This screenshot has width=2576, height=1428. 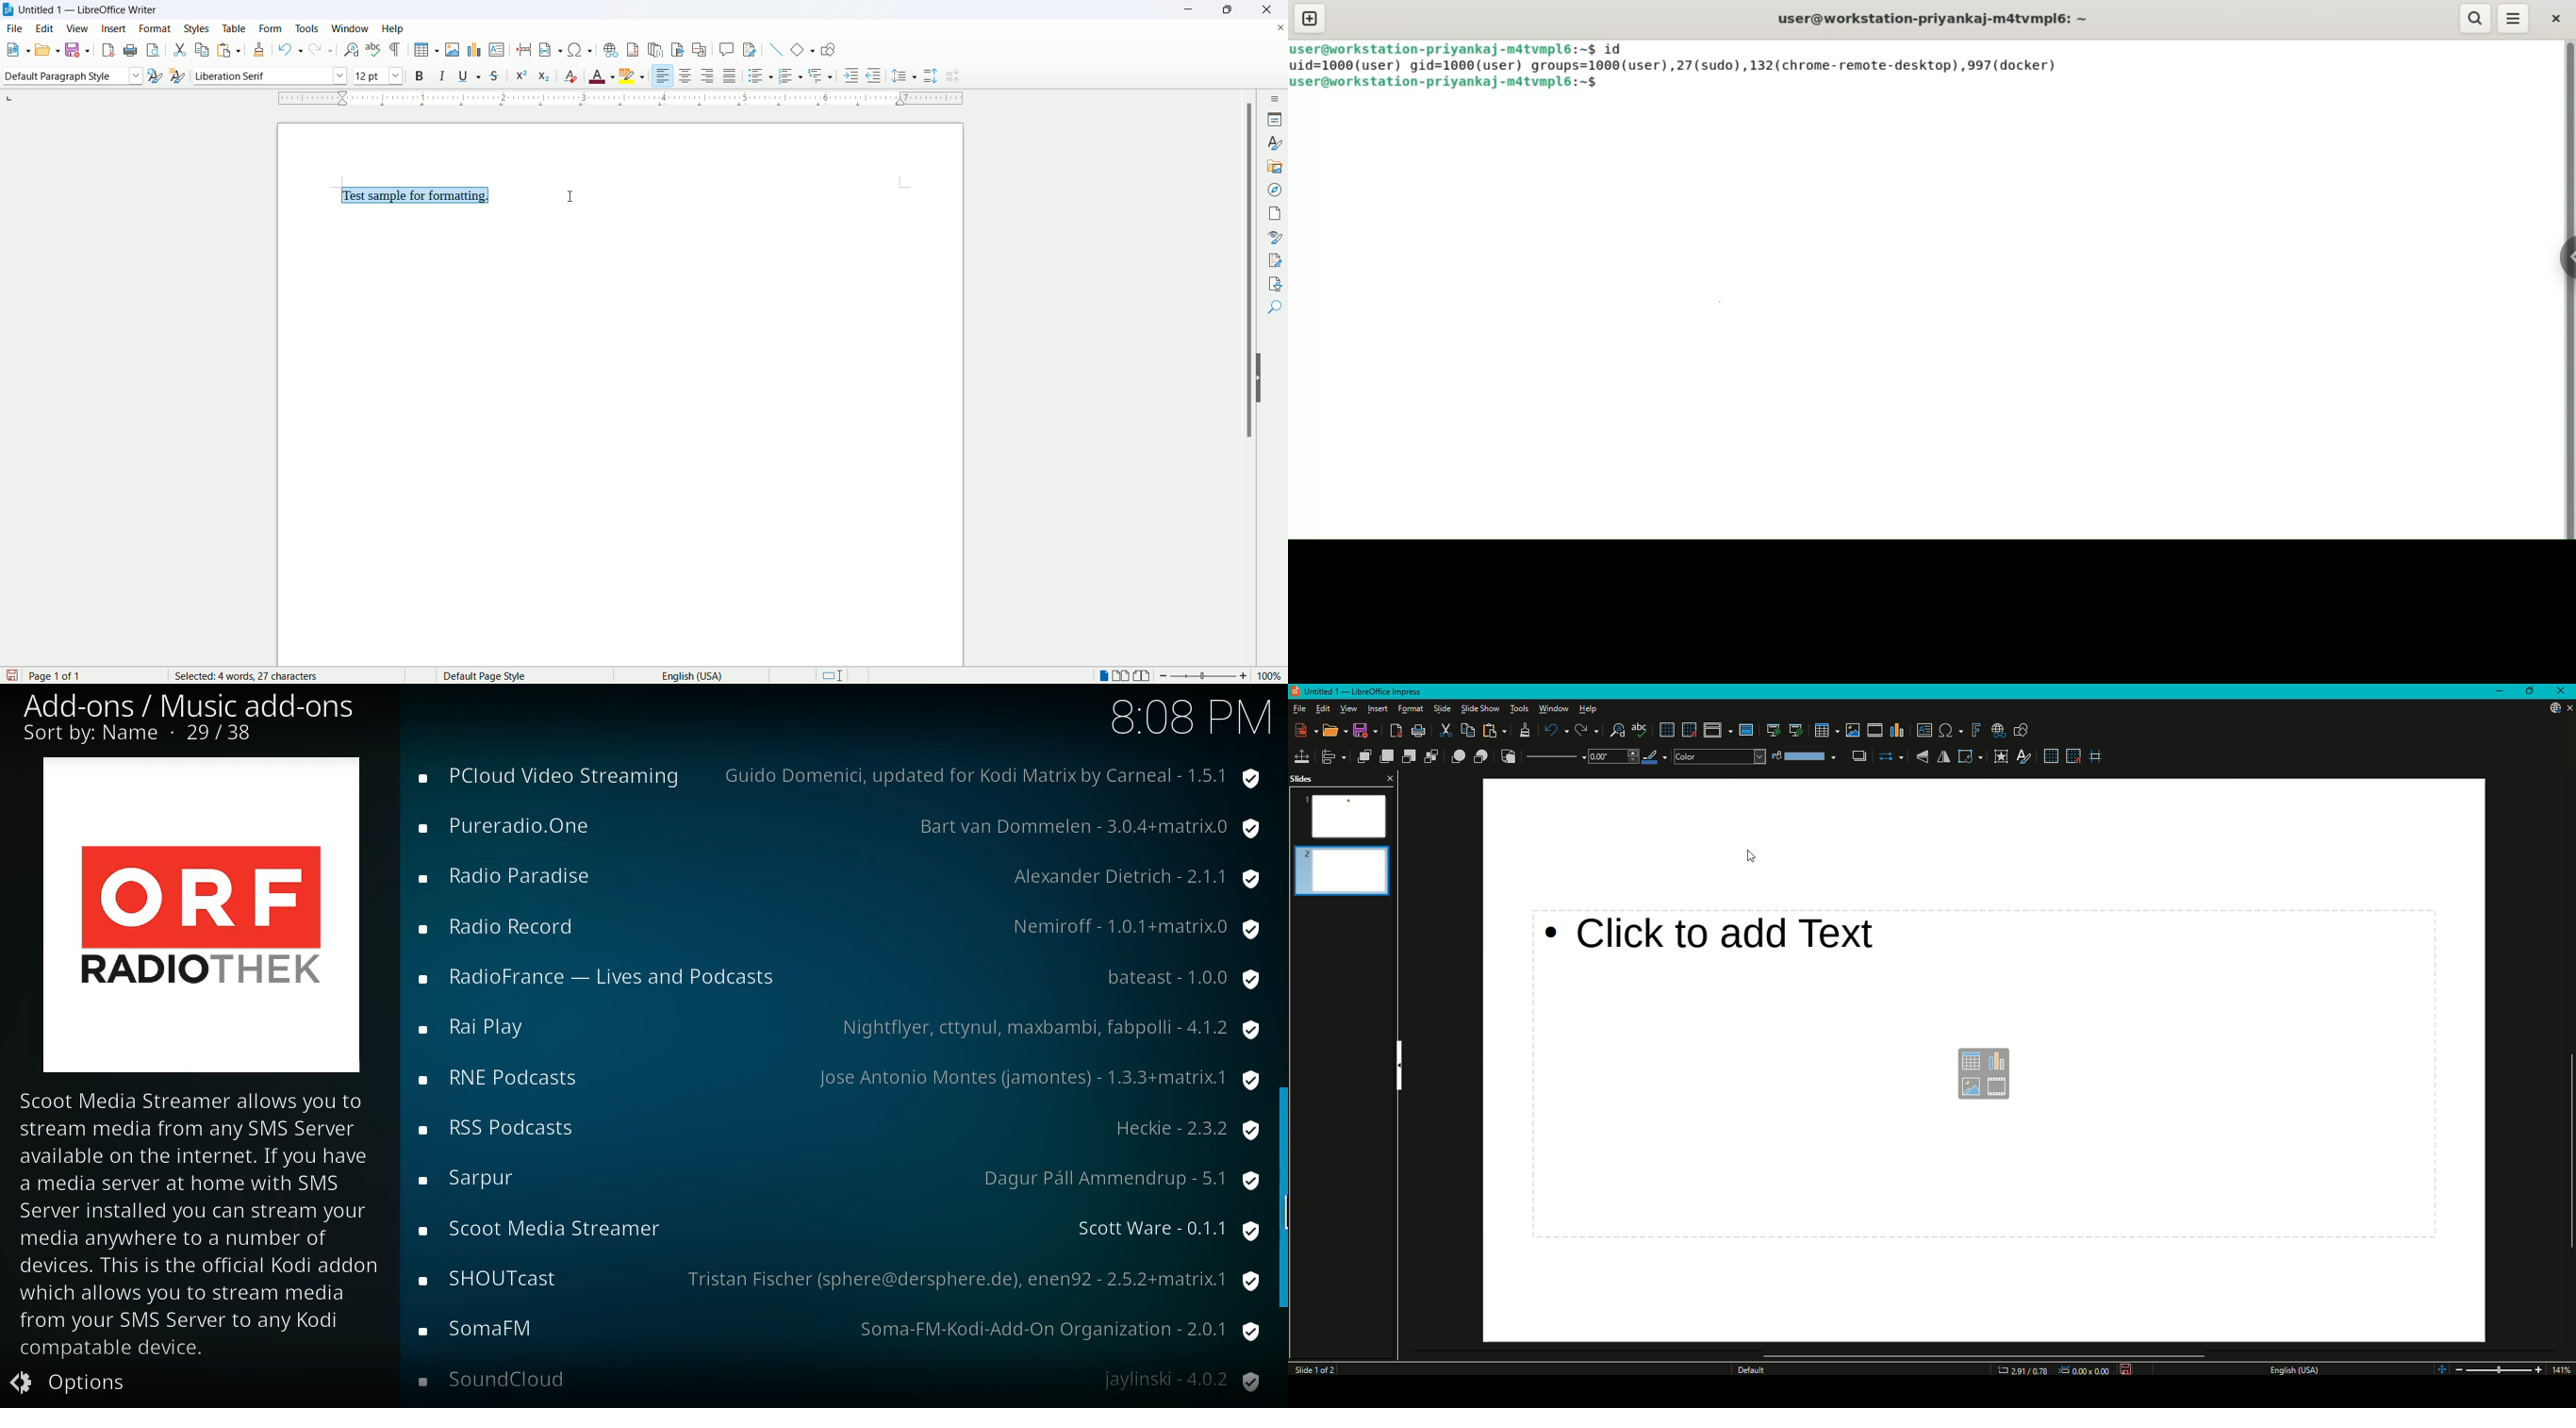 What do you see at coordinates (506, 1381) in the screenshot?
I see `add-on` at bounding box center [506, 1381].